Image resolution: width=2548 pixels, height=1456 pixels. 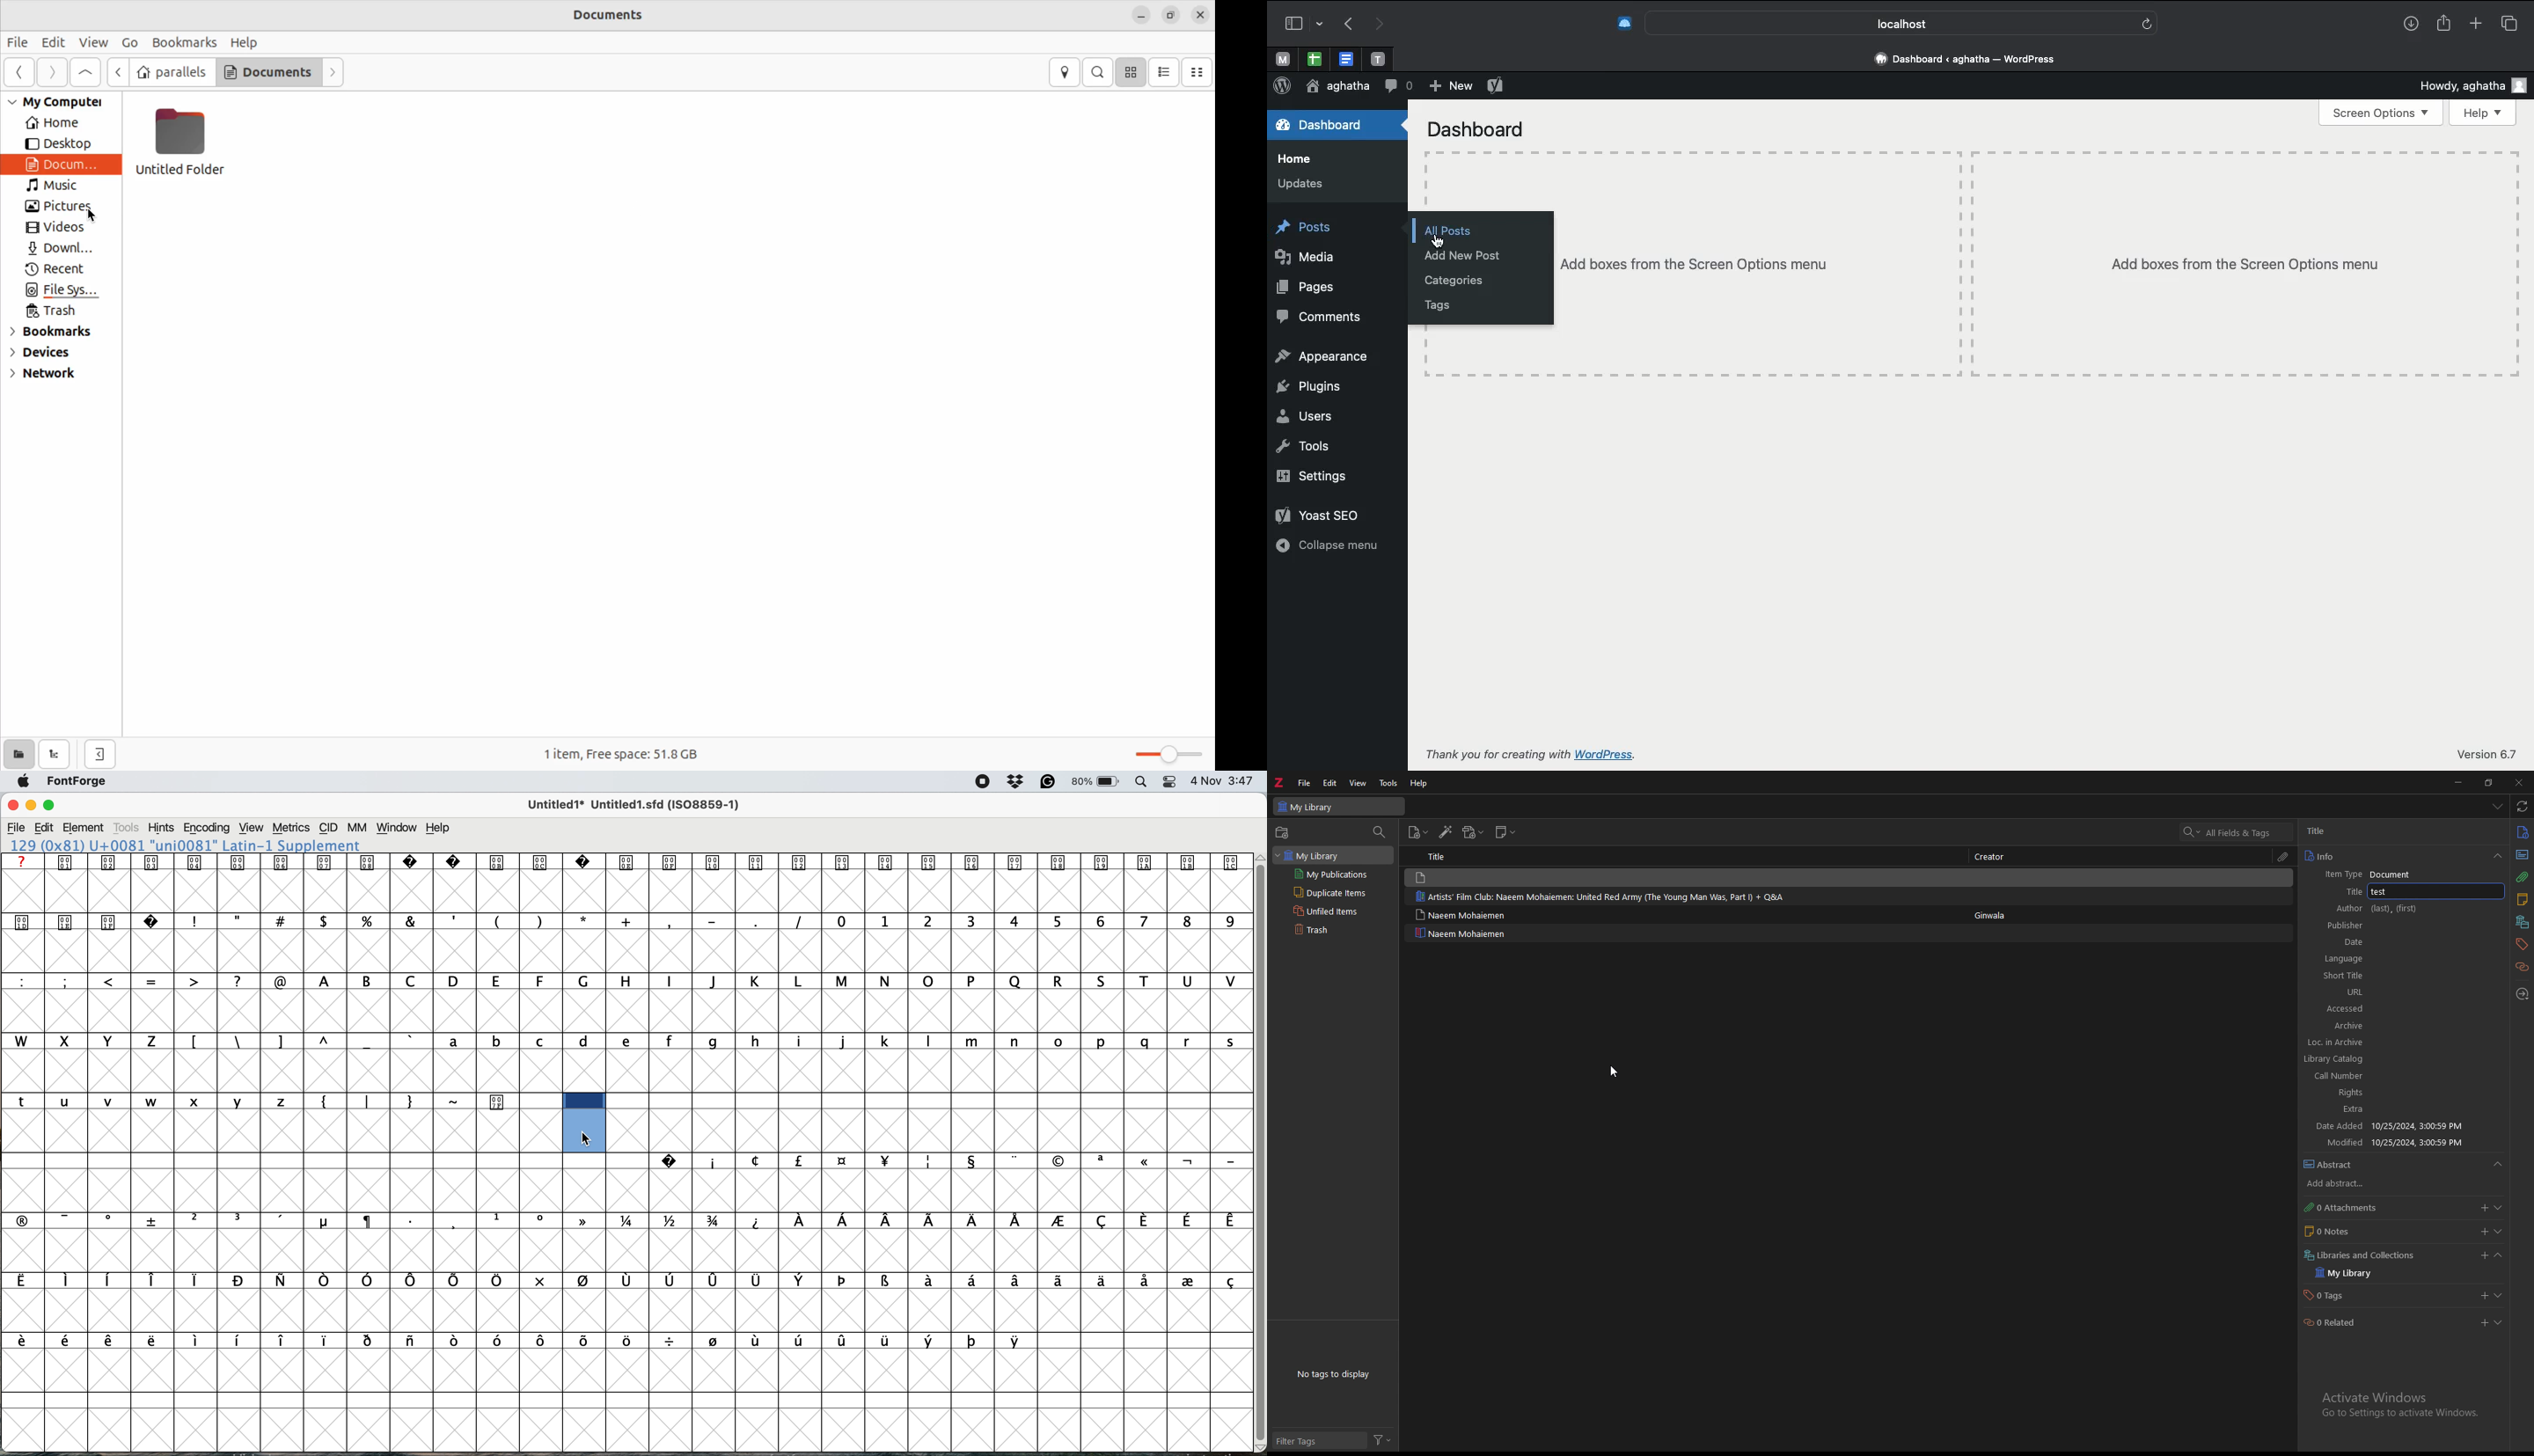 What do you see at coordinates (1474, 832) in the screenshot?
I see `add attachment` at bounding box center [1474, 832].